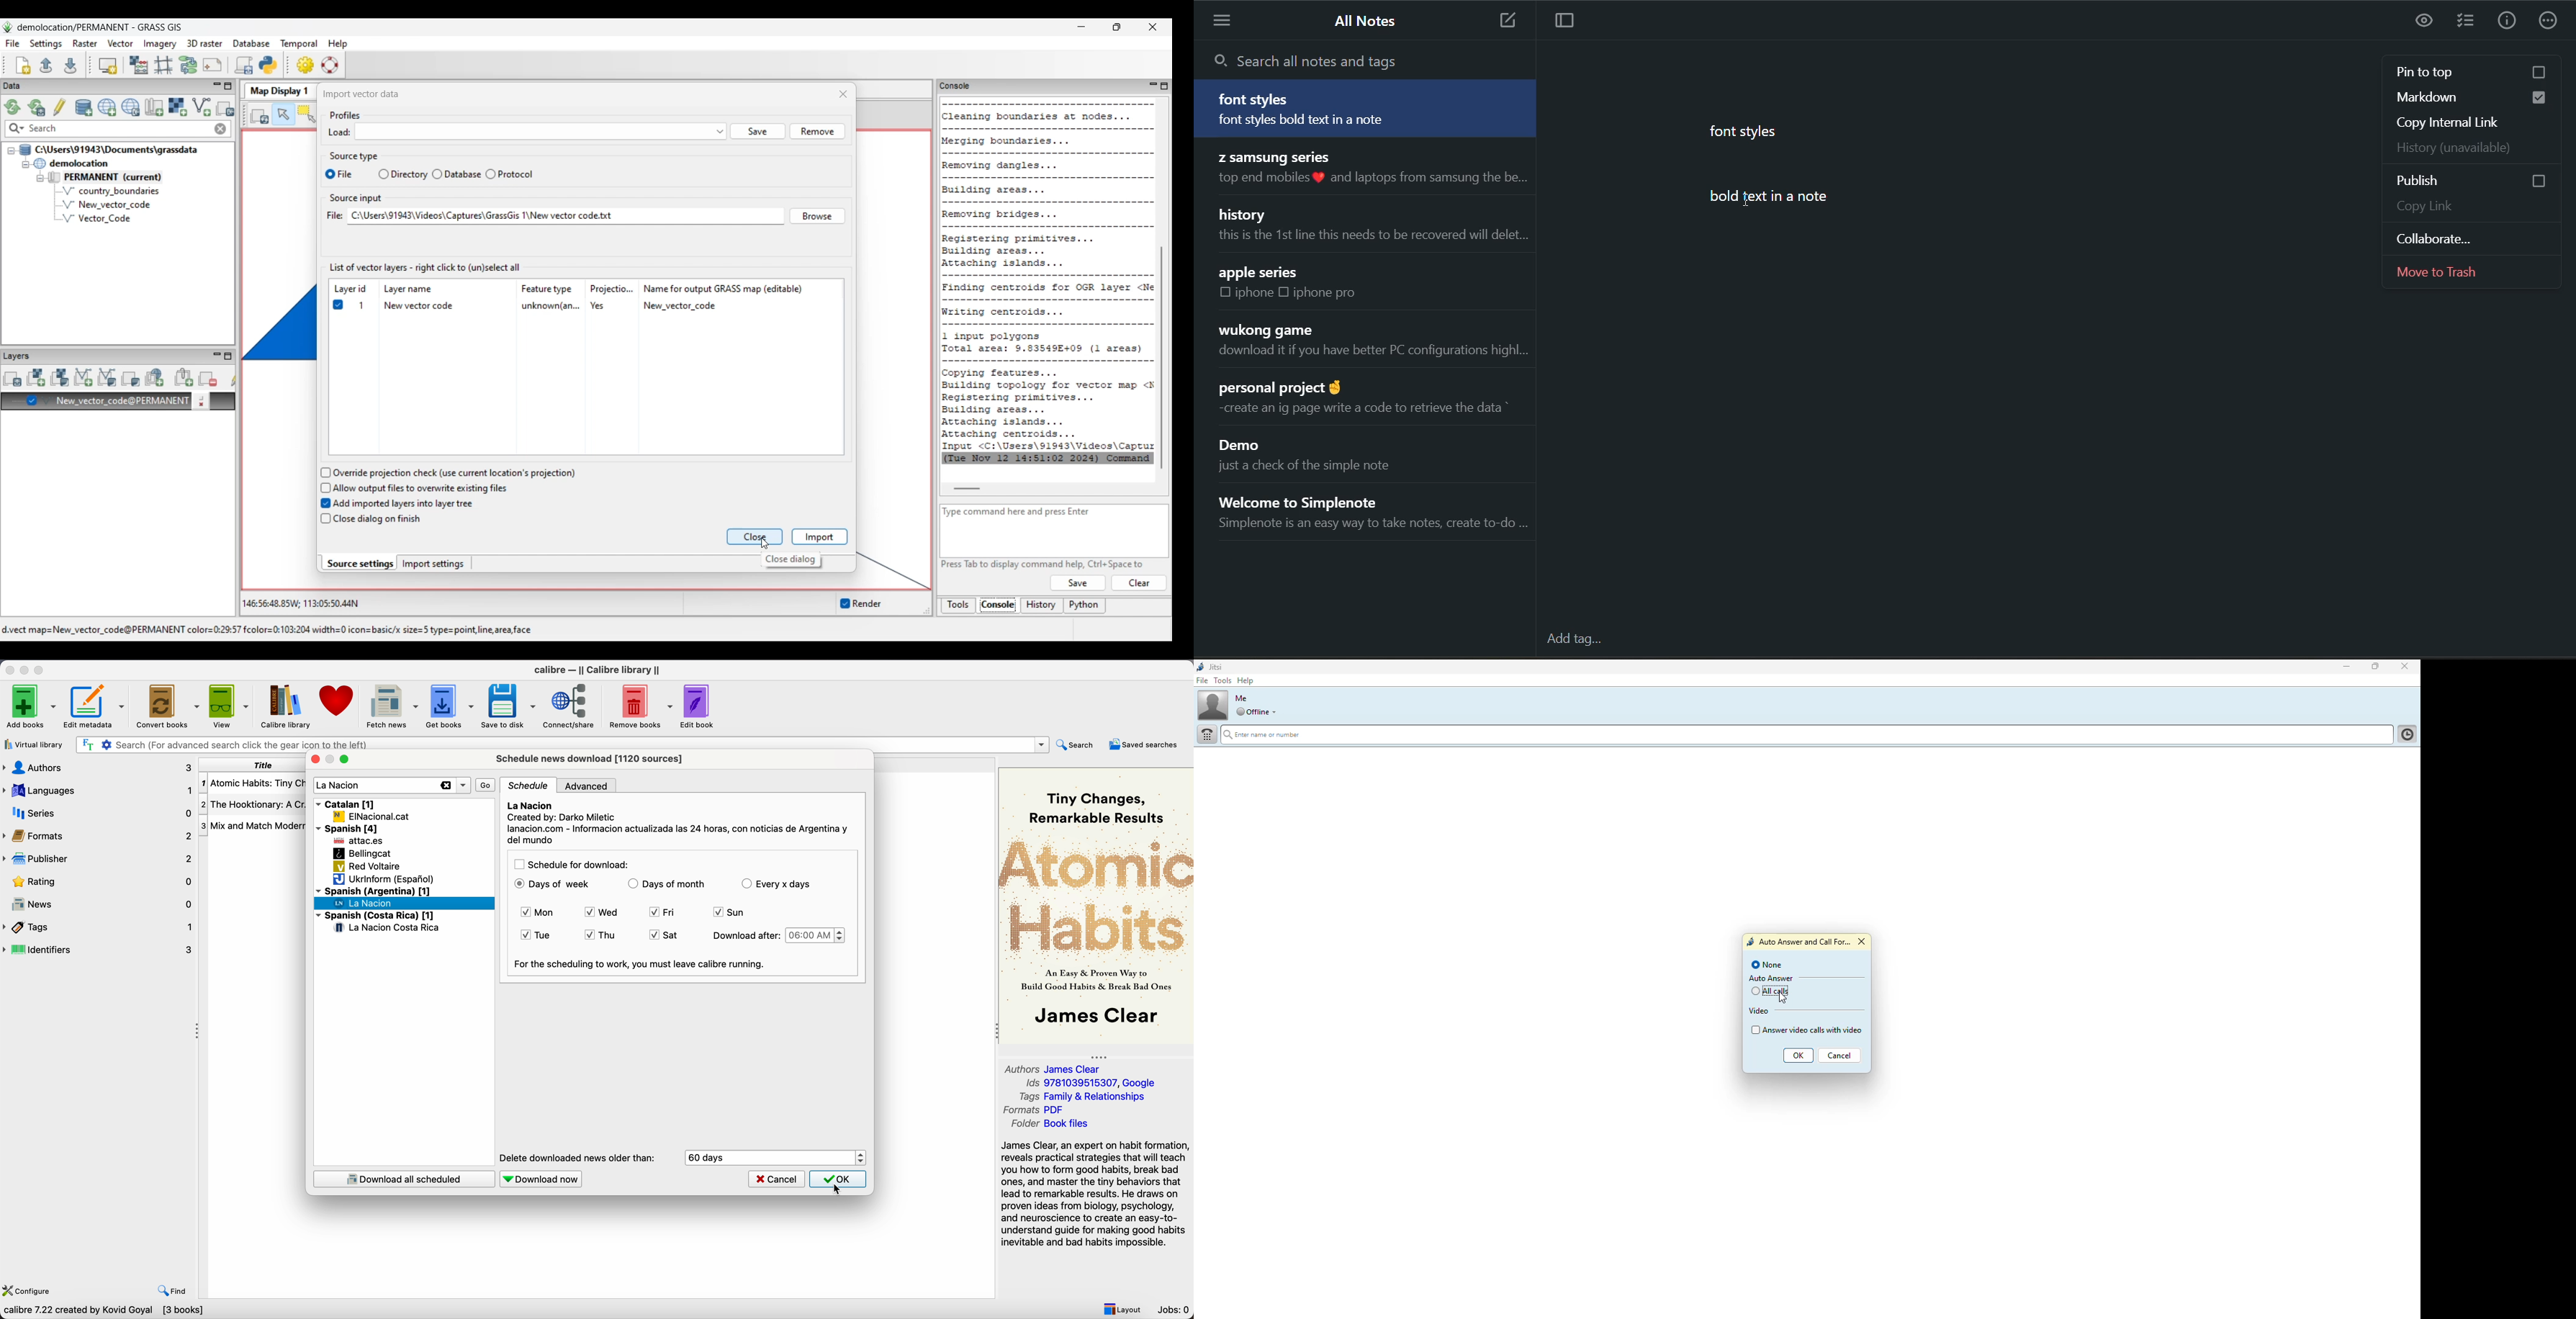 This screenshot has height=1344, width=2576. What do you see at coordinates (1096, 1195) in the screenshot?
I see `synopsis` at bounding box center [1096, 1195].